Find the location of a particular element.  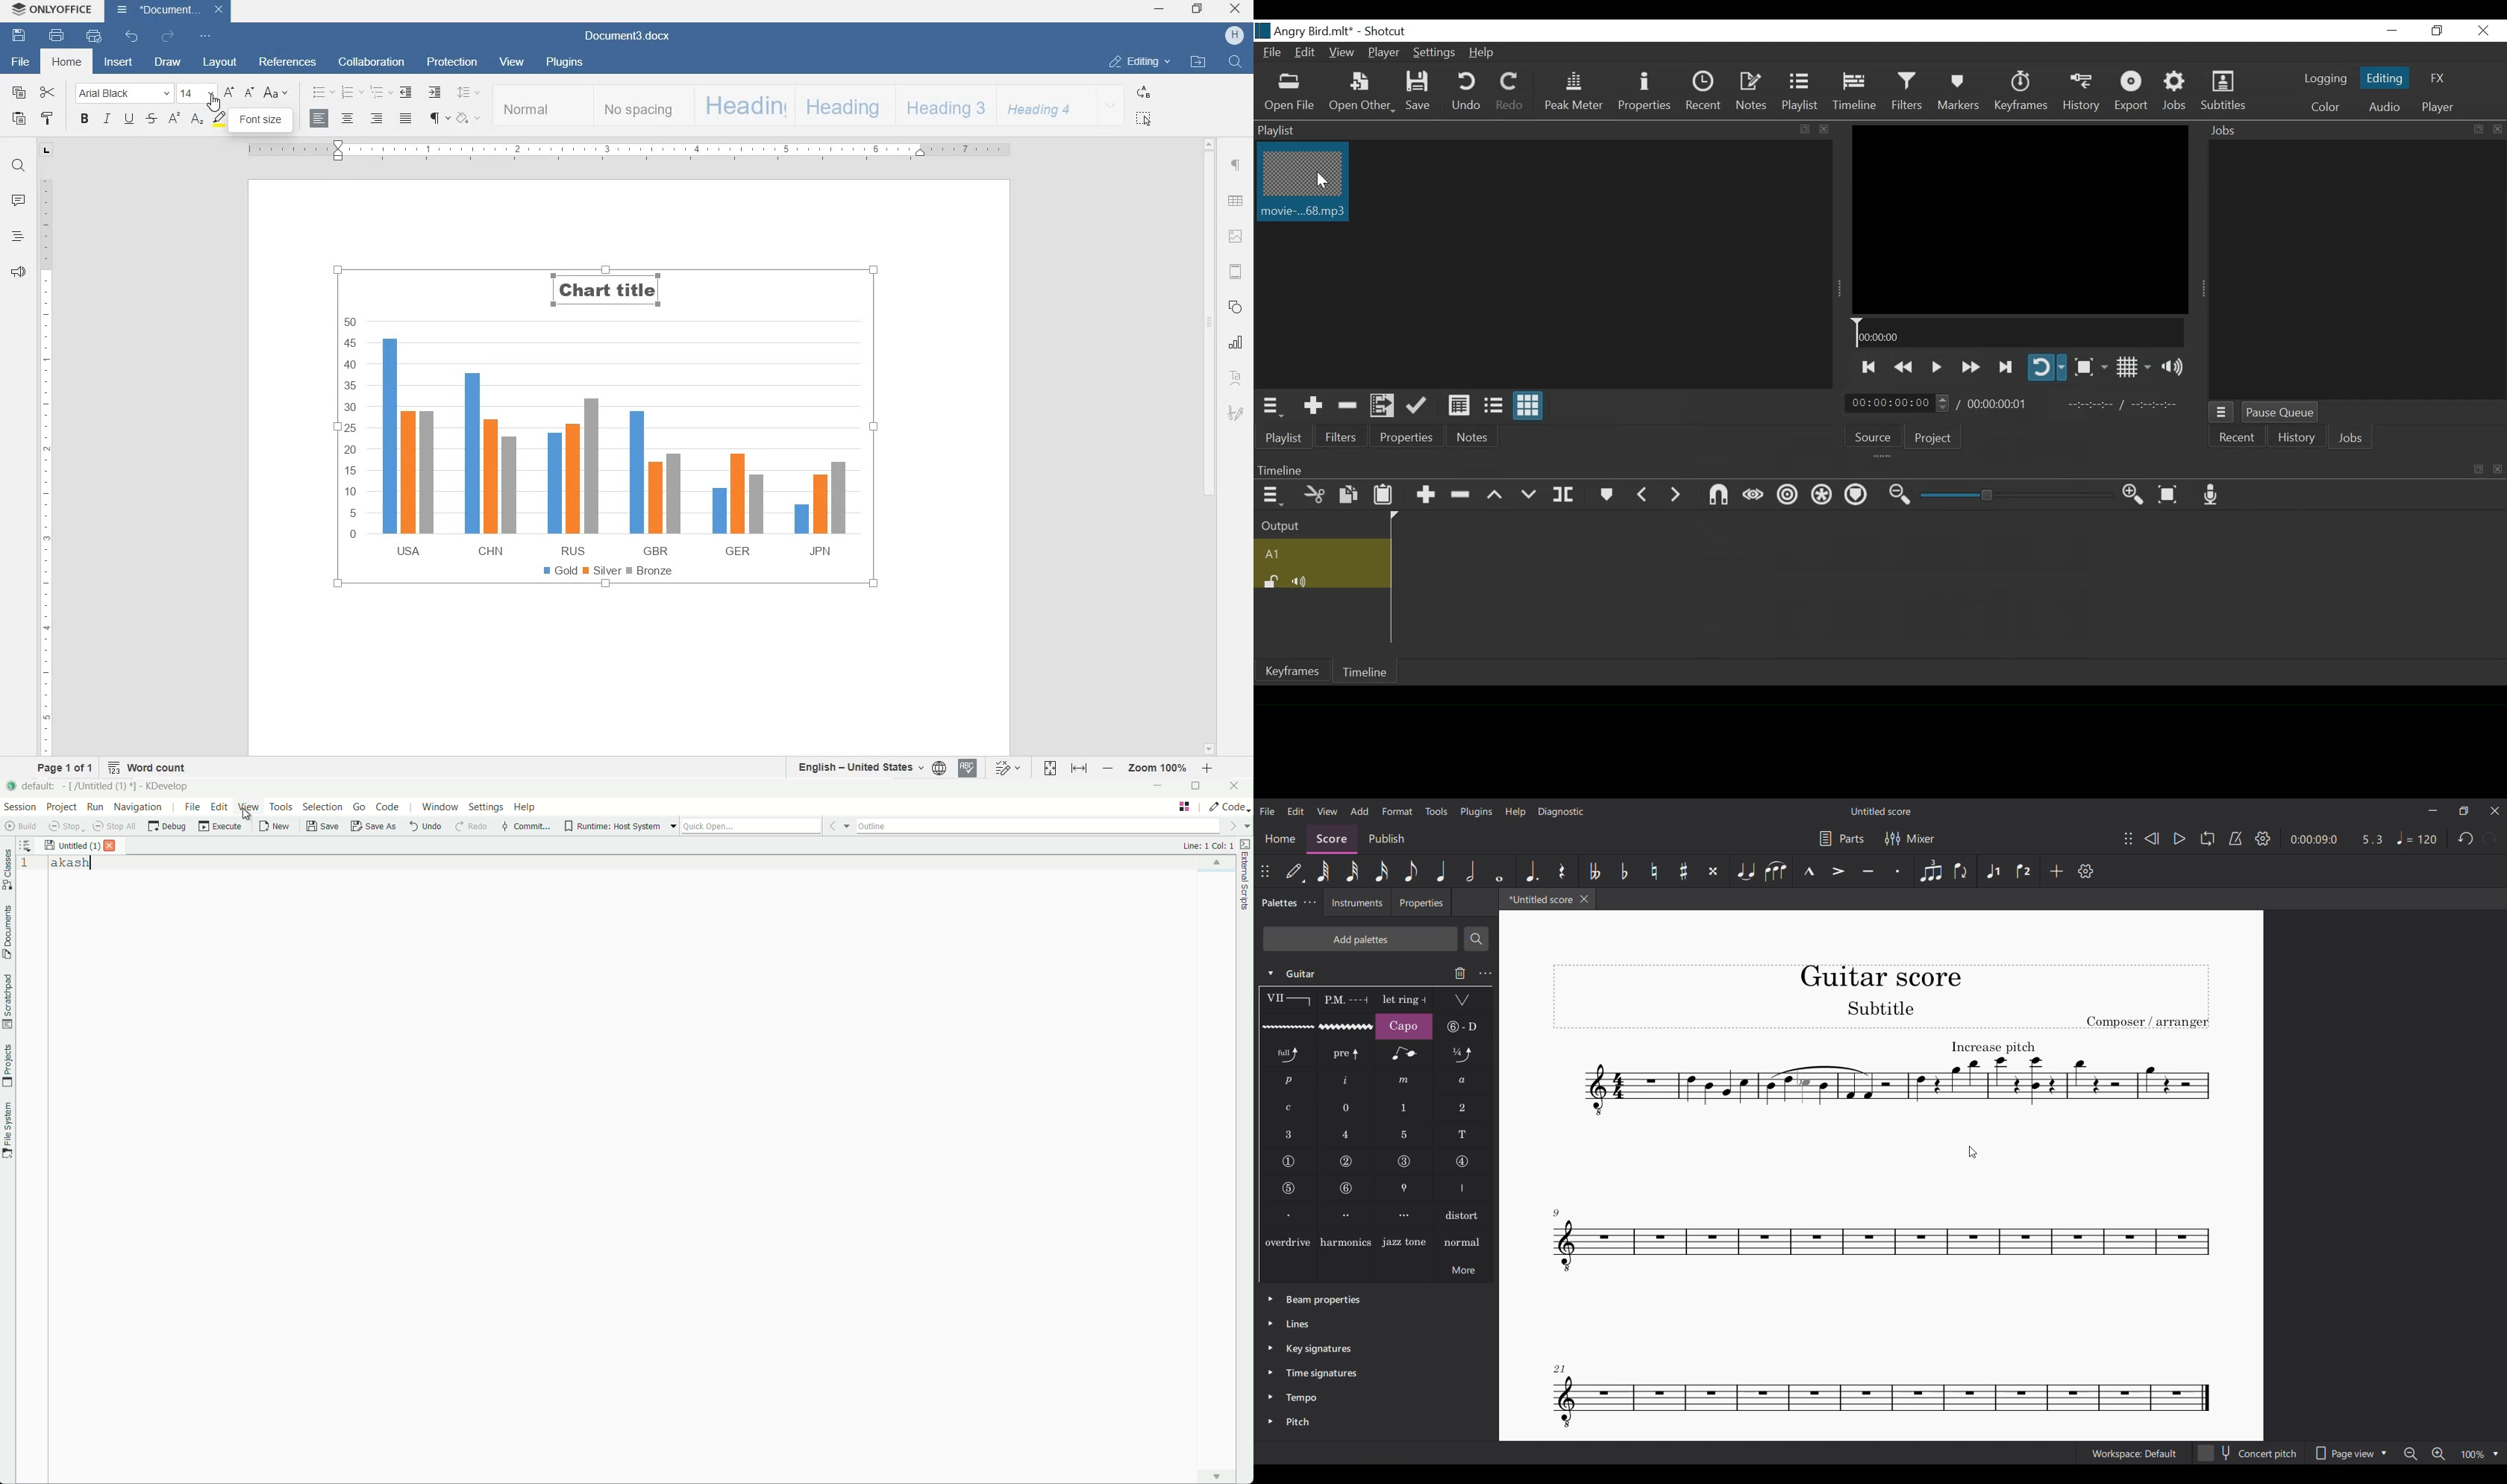

REPLACE is located at coordinates (1142, 92).